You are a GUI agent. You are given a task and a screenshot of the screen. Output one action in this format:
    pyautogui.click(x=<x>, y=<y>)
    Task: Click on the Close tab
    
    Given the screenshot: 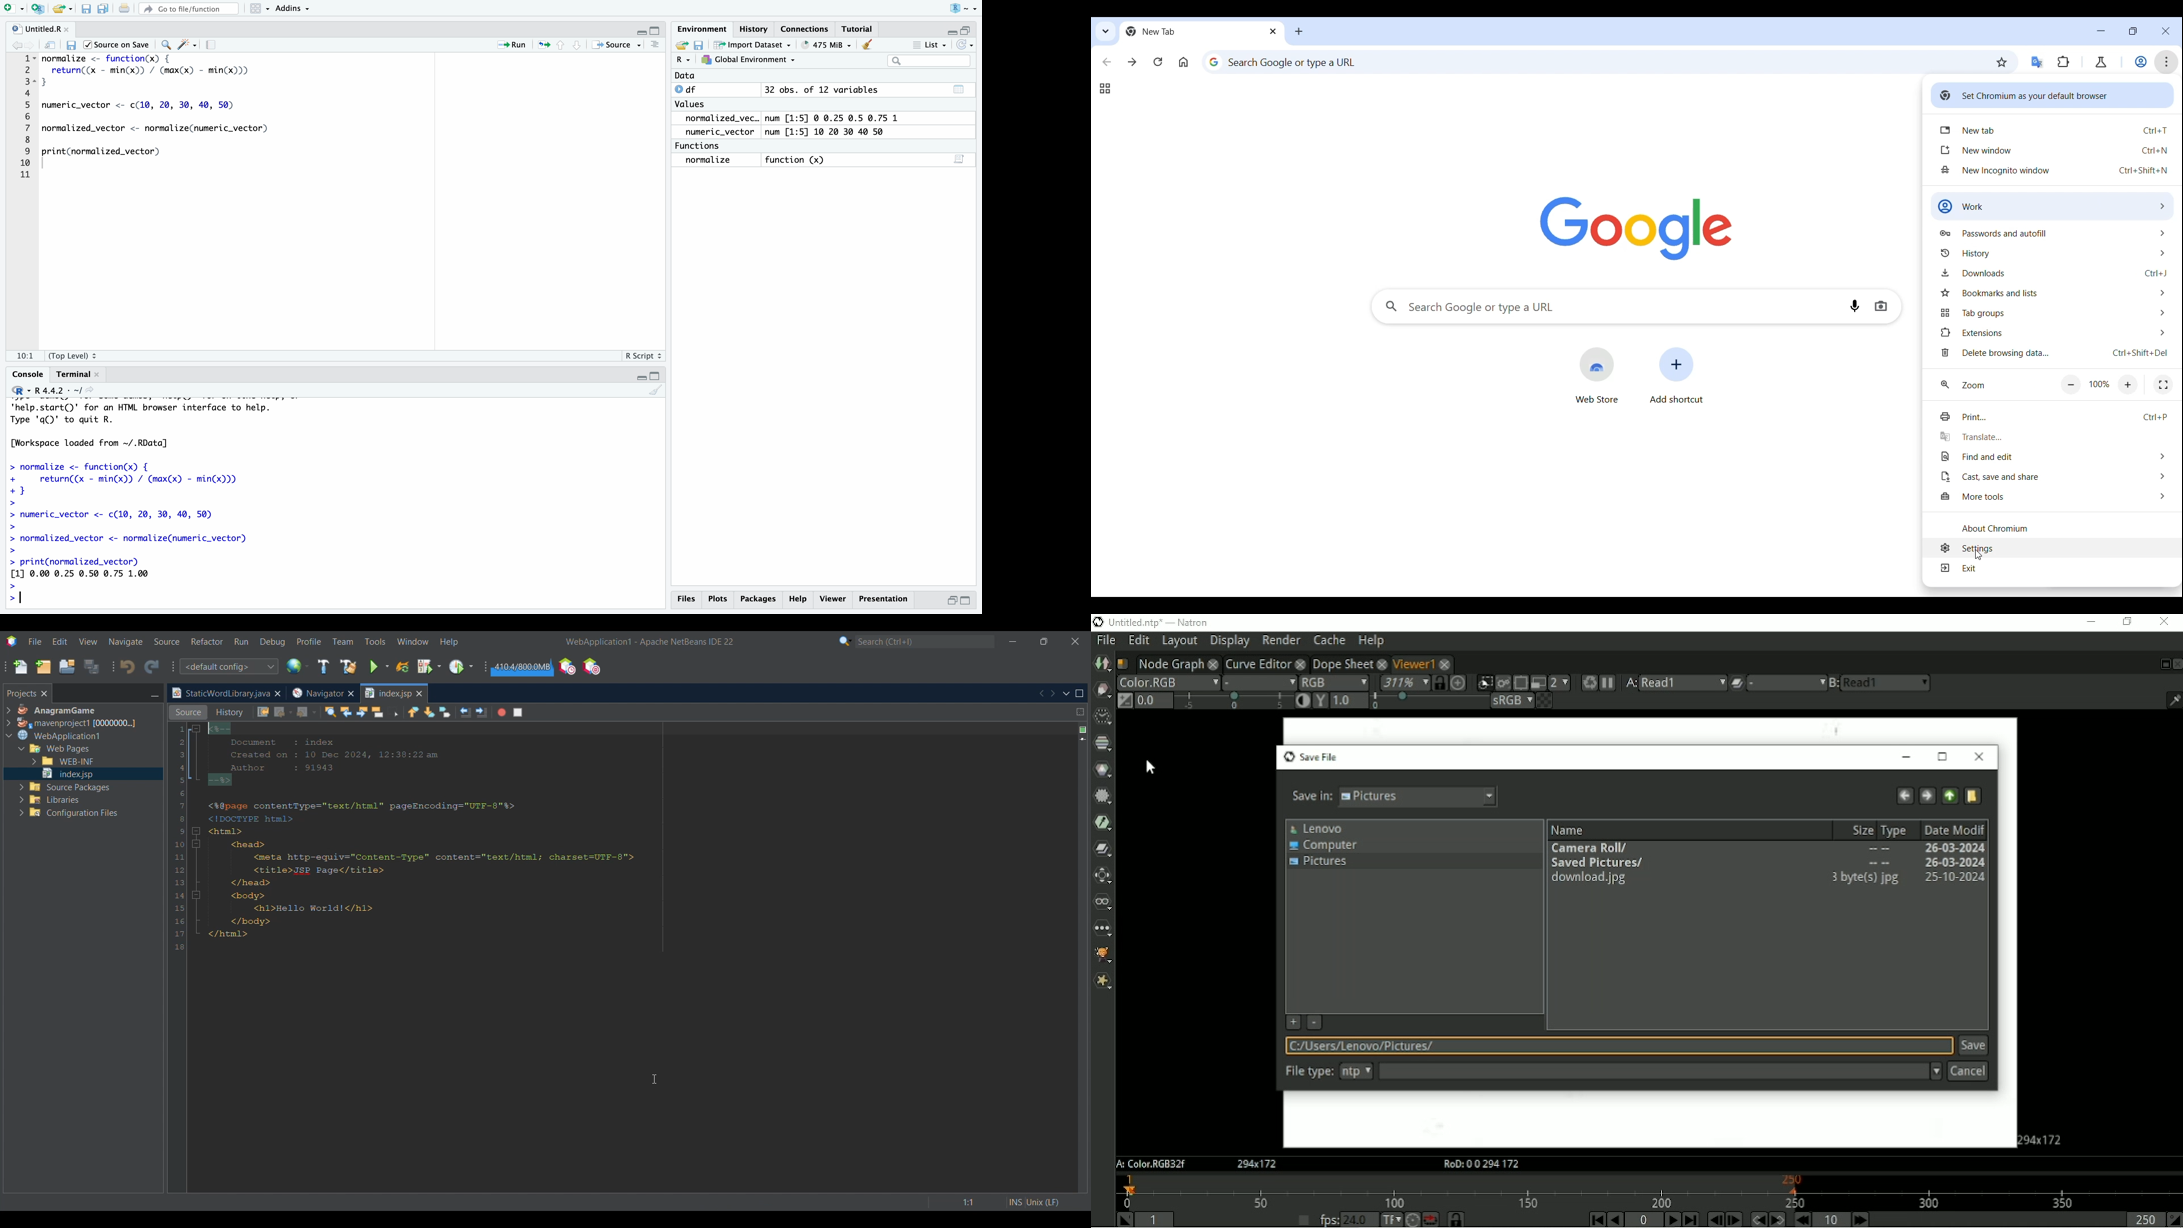 What is the action you would take?
    pyautogui.click(x=420, y=694)
    